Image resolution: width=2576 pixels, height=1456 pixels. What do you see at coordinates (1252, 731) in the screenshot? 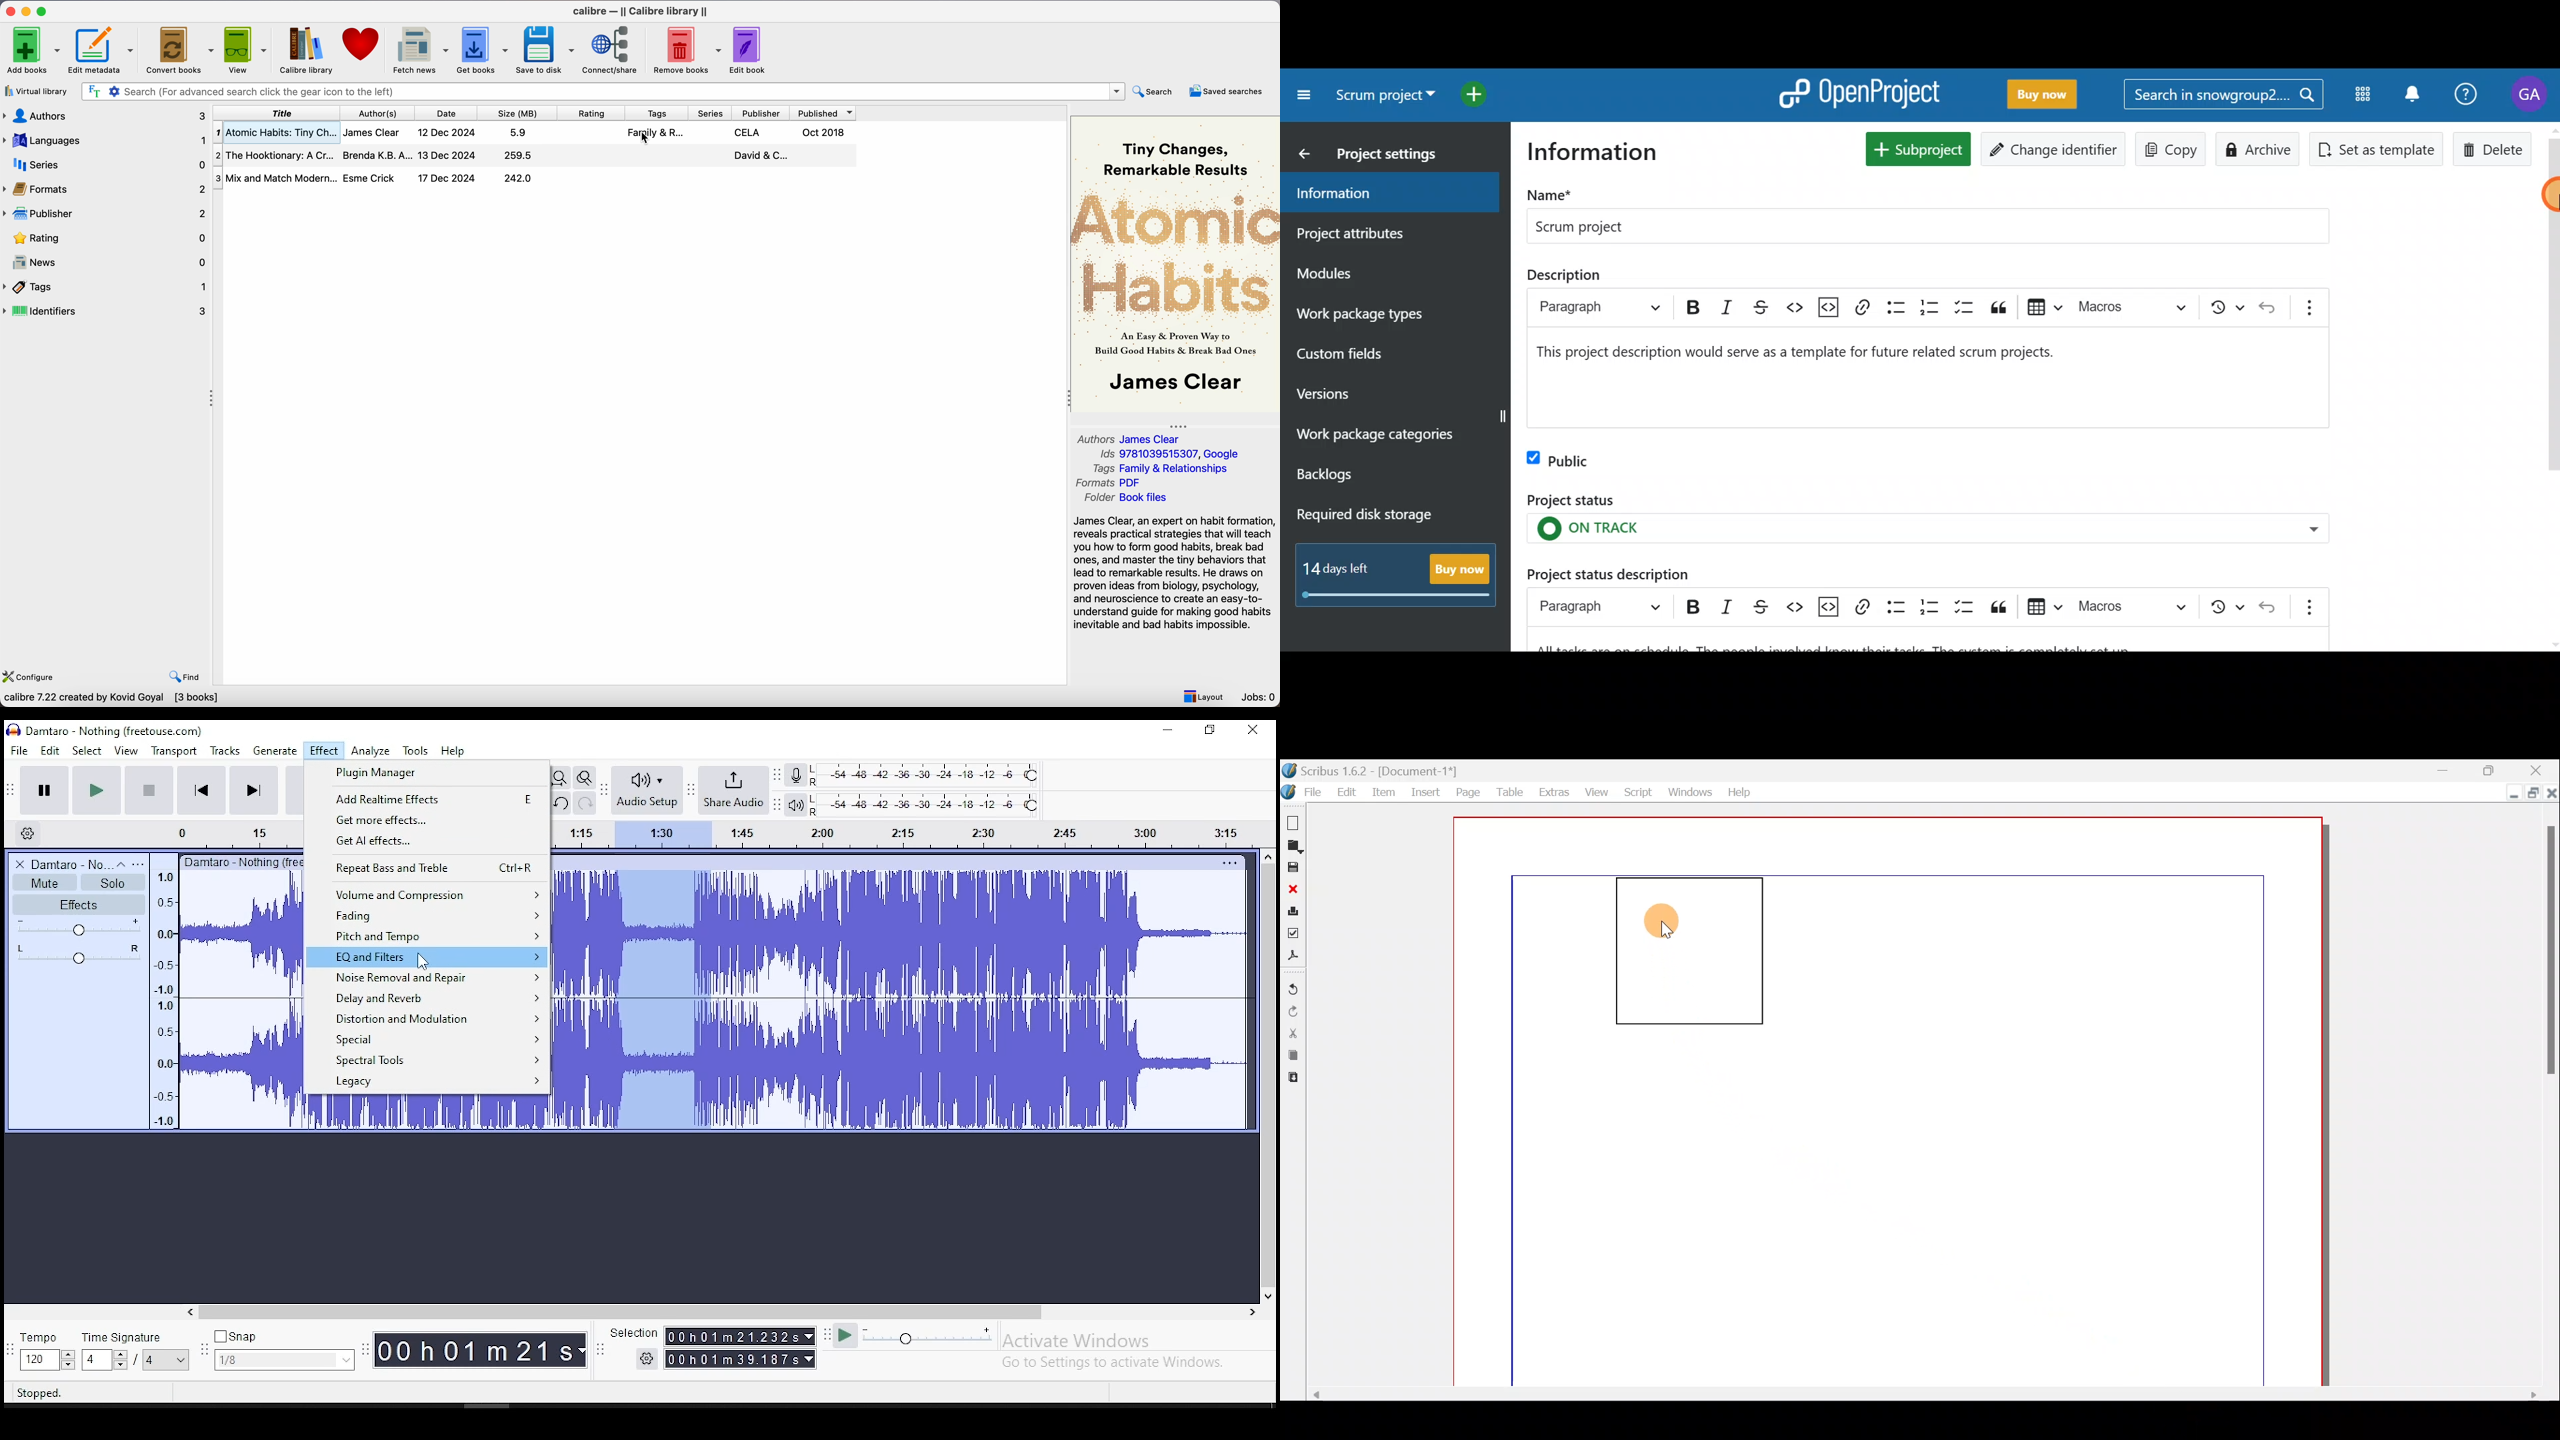
I see `close` at bounding box center [1252, 731].